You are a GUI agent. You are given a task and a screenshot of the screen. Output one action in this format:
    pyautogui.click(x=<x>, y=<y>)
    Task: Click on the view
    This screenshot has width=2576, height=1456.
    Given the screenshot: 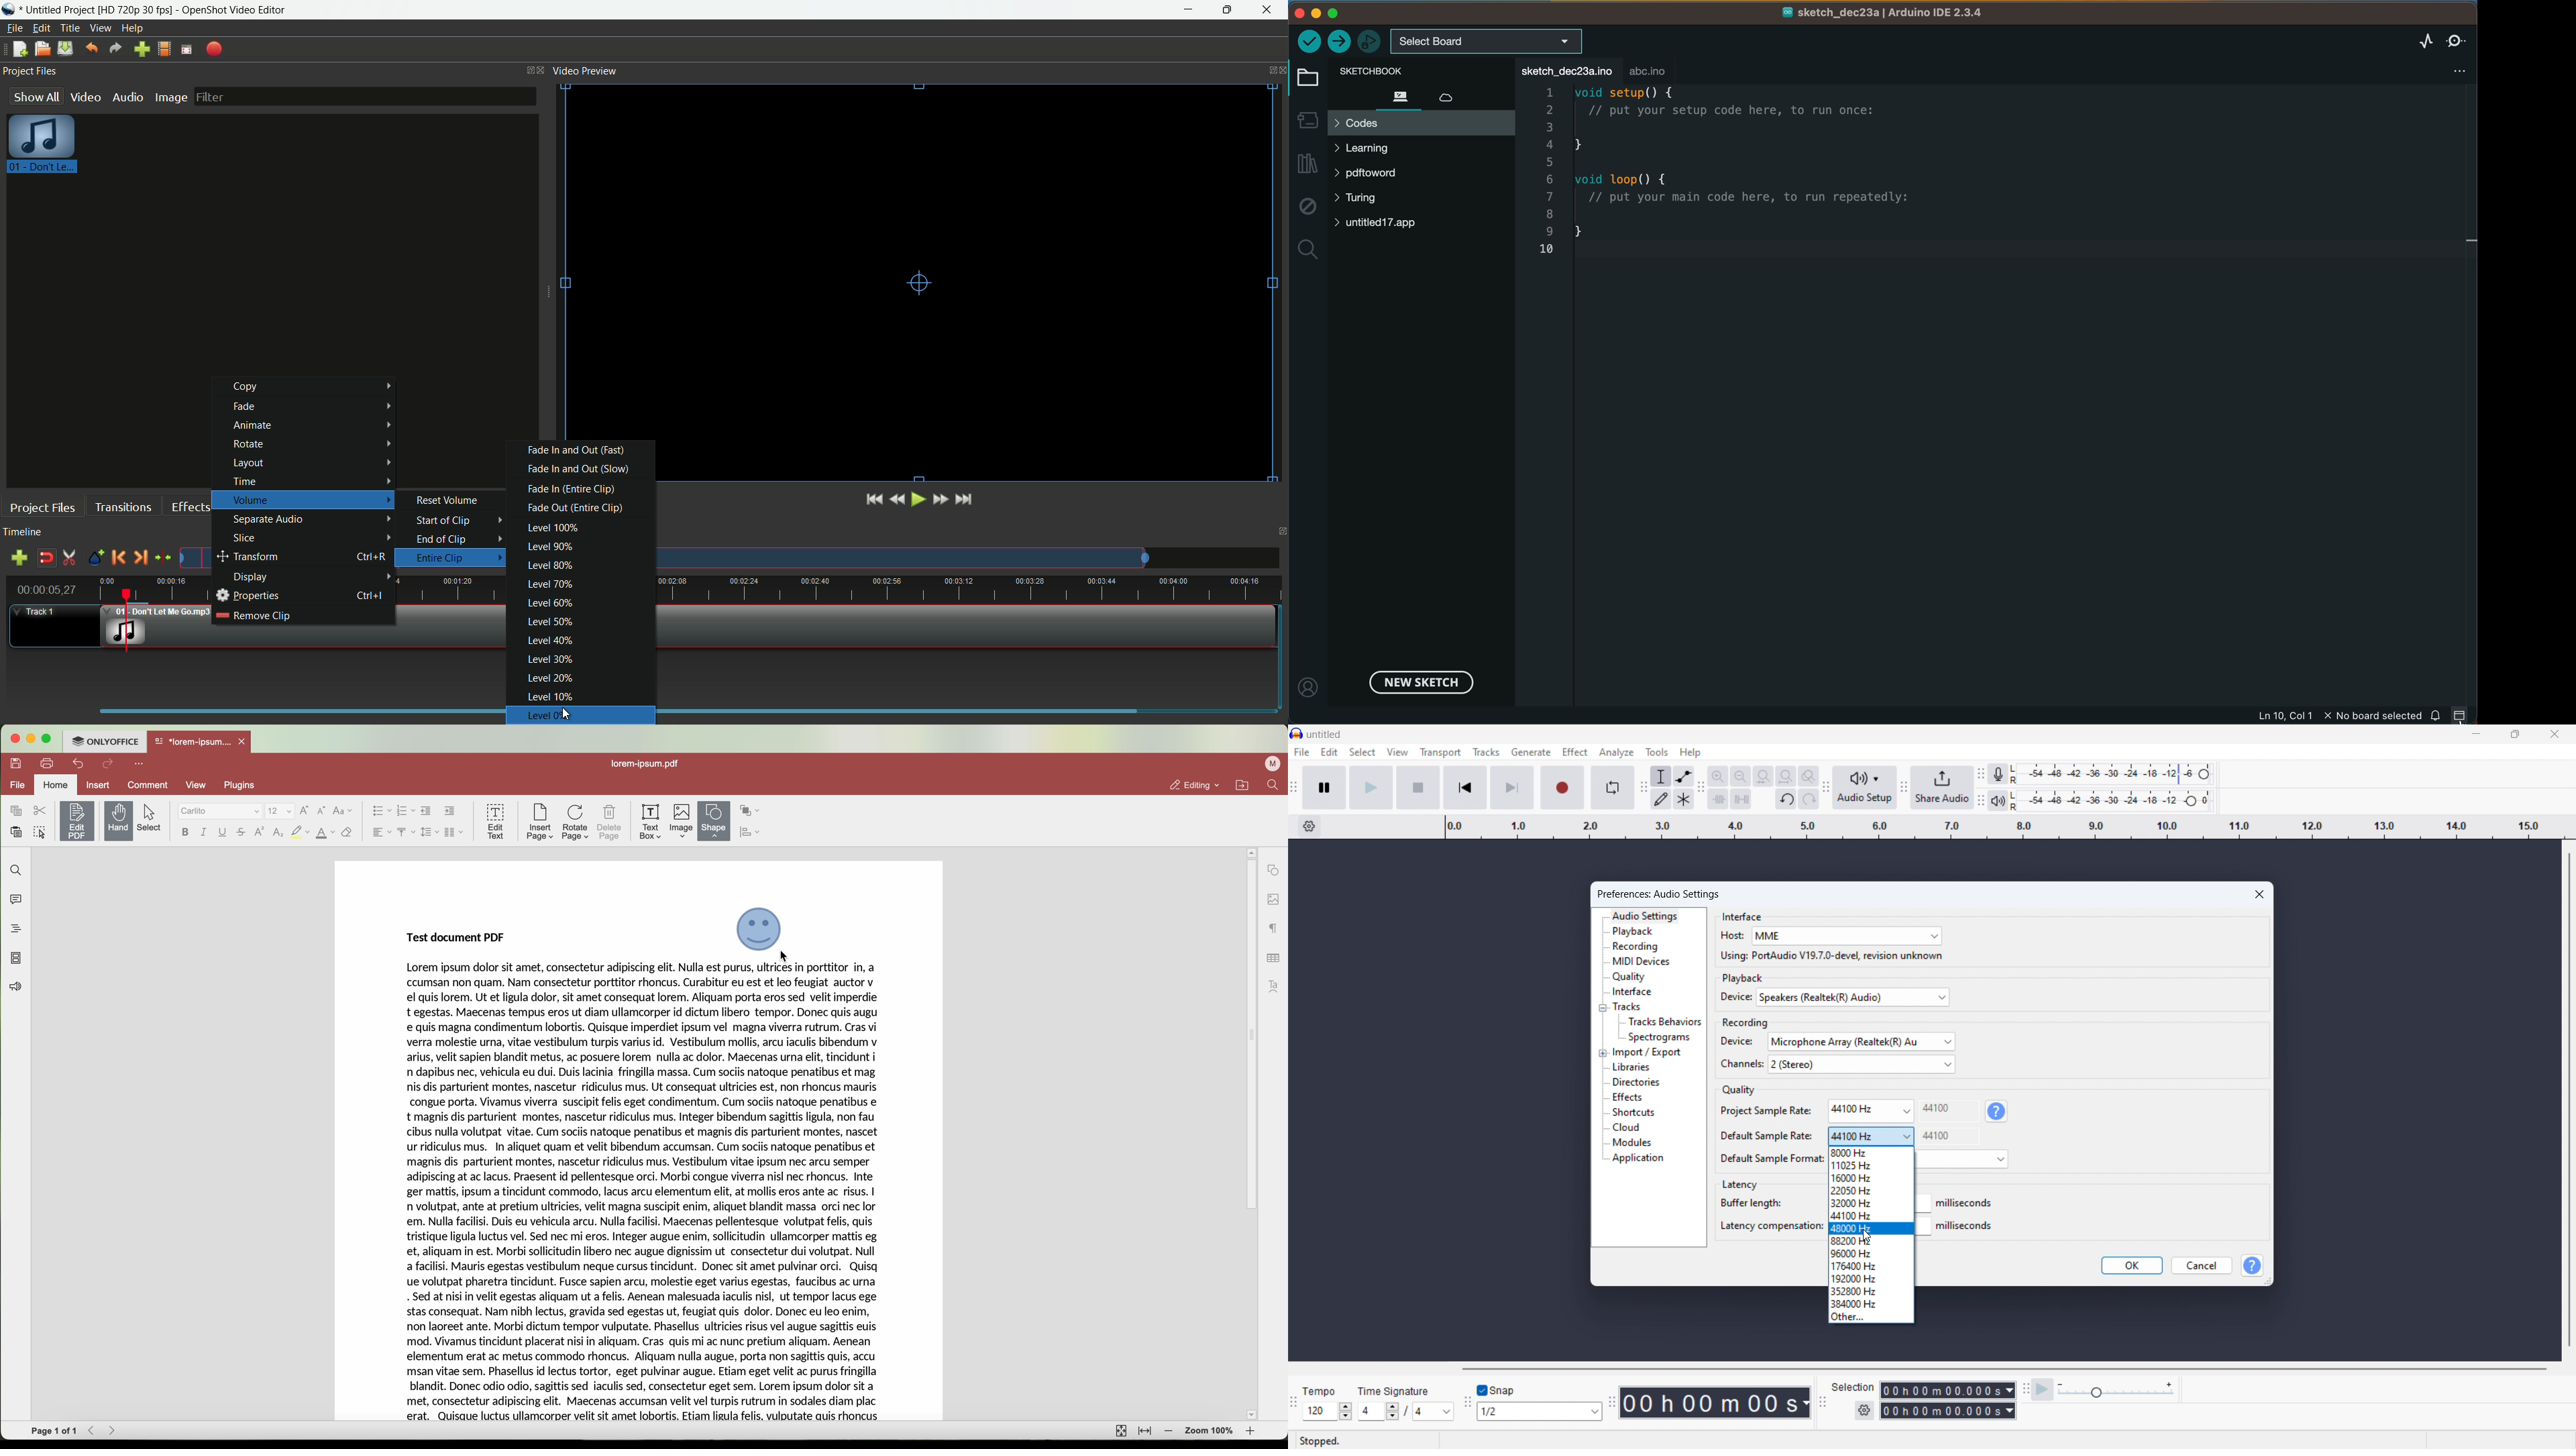 What is the action you would take?
    pyautogui.click(x=196, y=784)
    